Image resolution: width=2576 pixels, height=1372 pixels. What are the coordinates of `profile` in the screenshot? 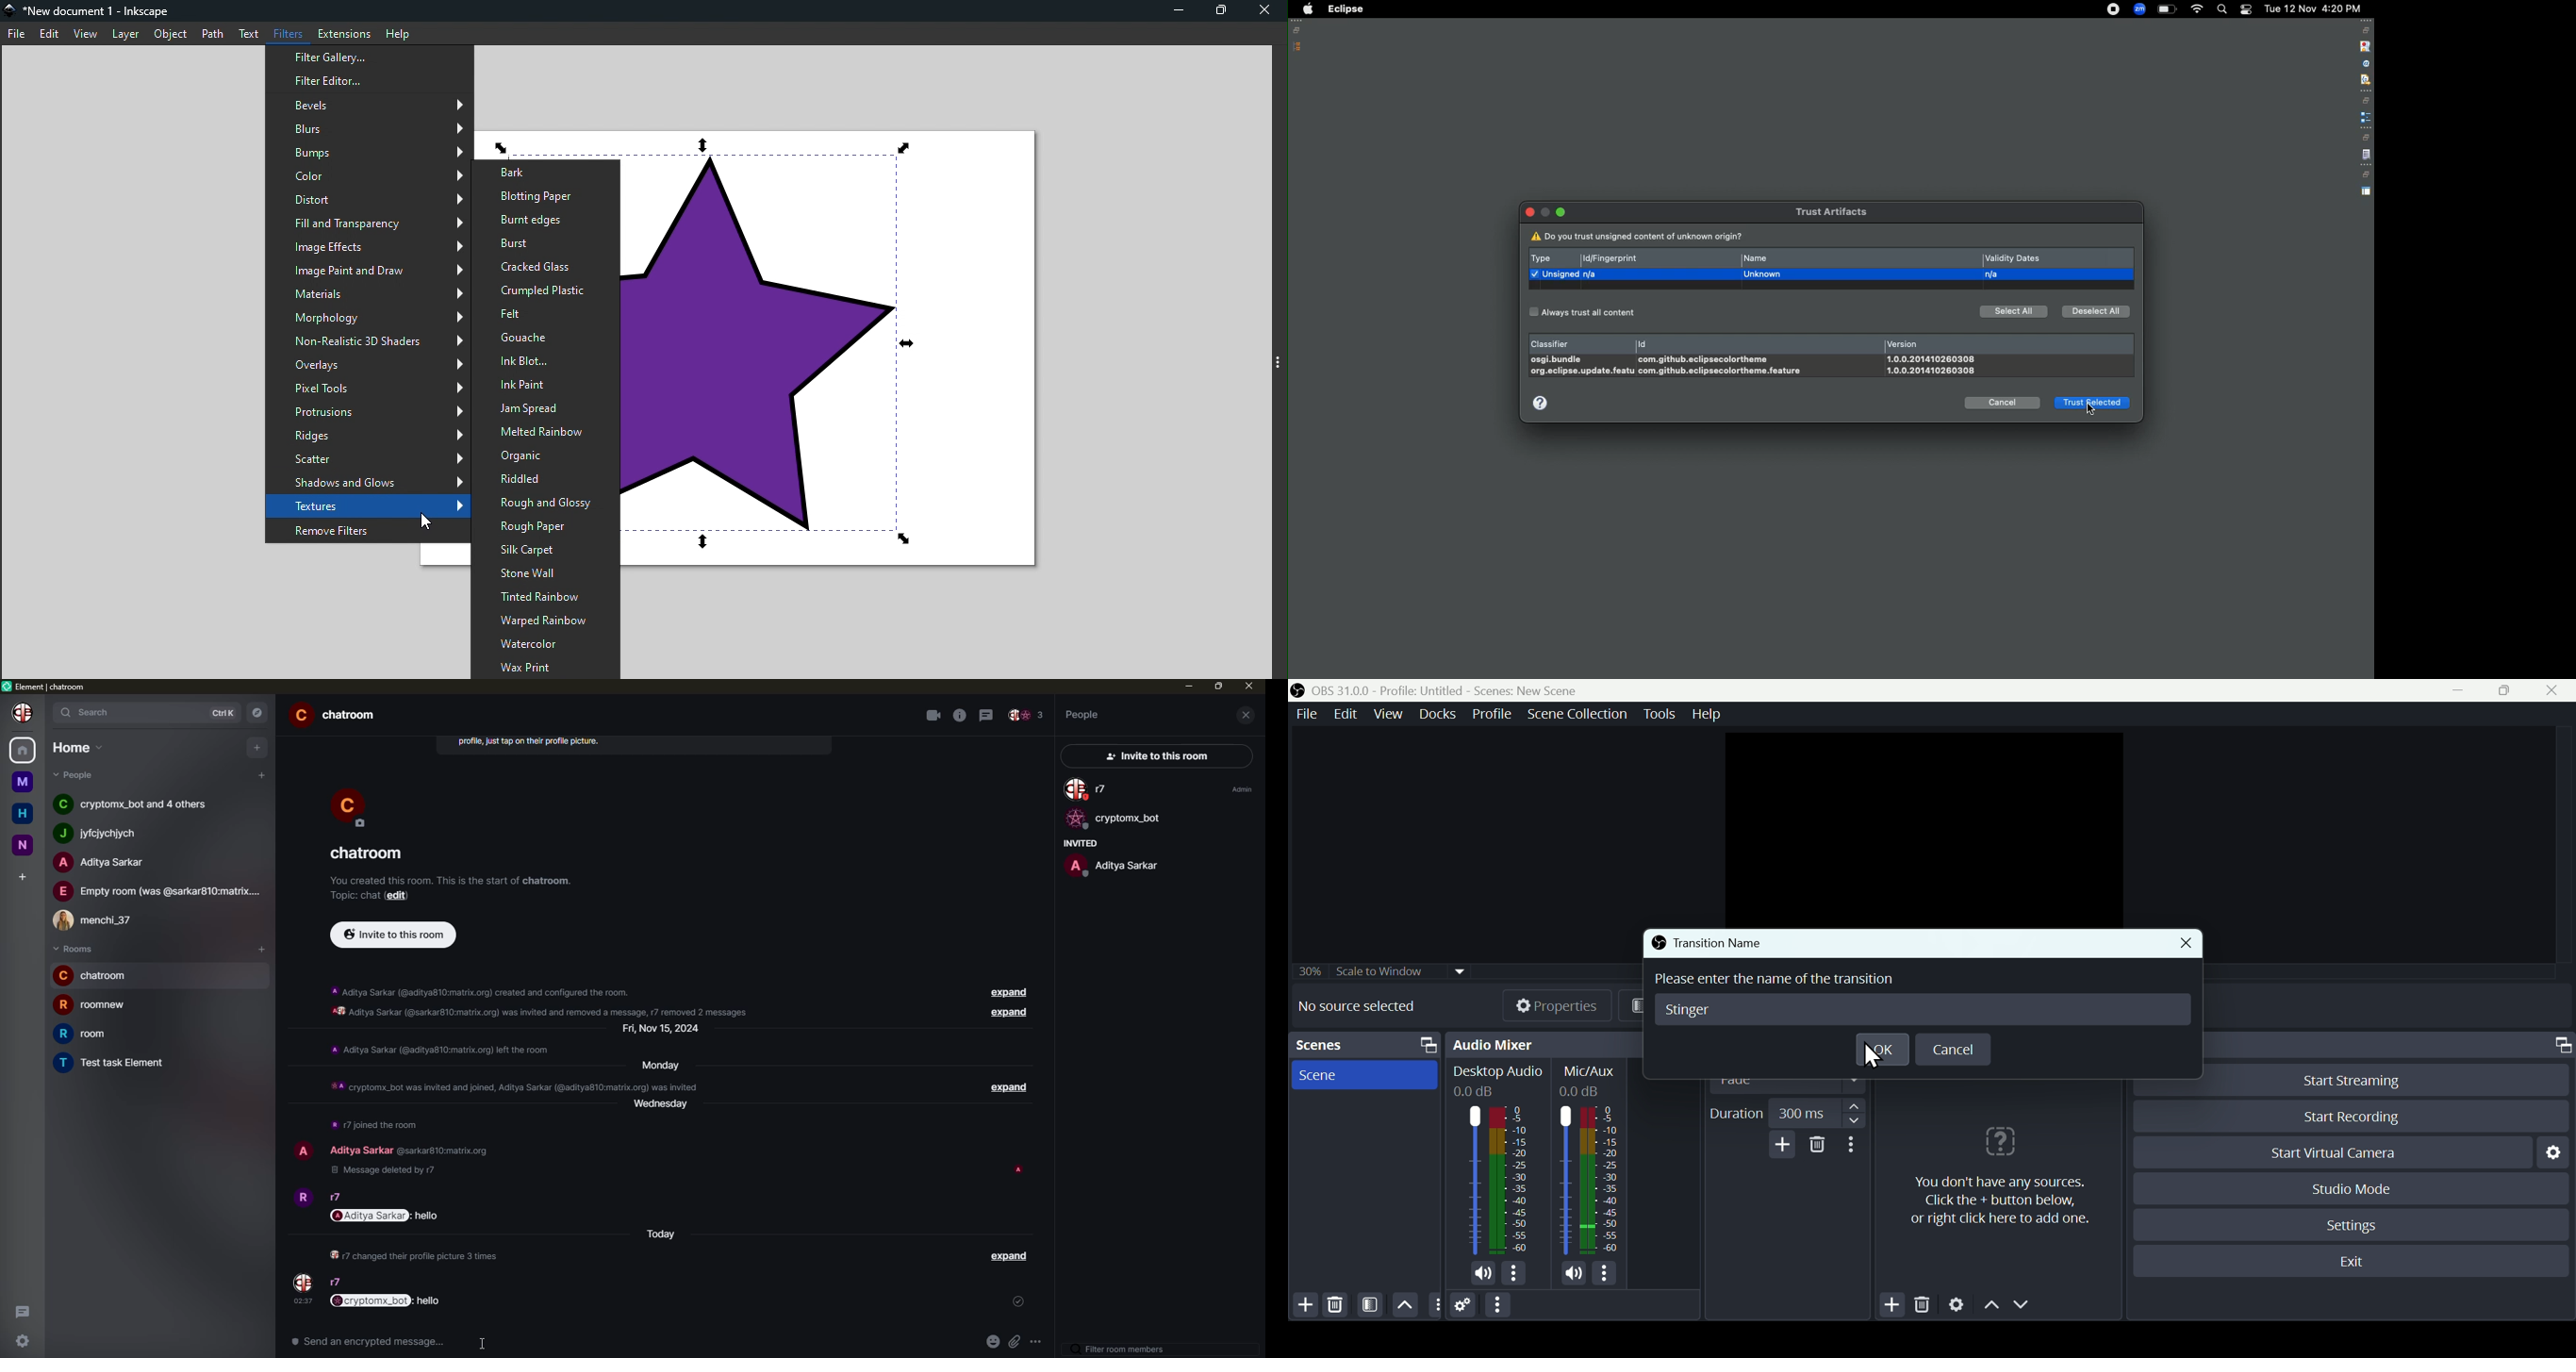 It's located at (350, 805).